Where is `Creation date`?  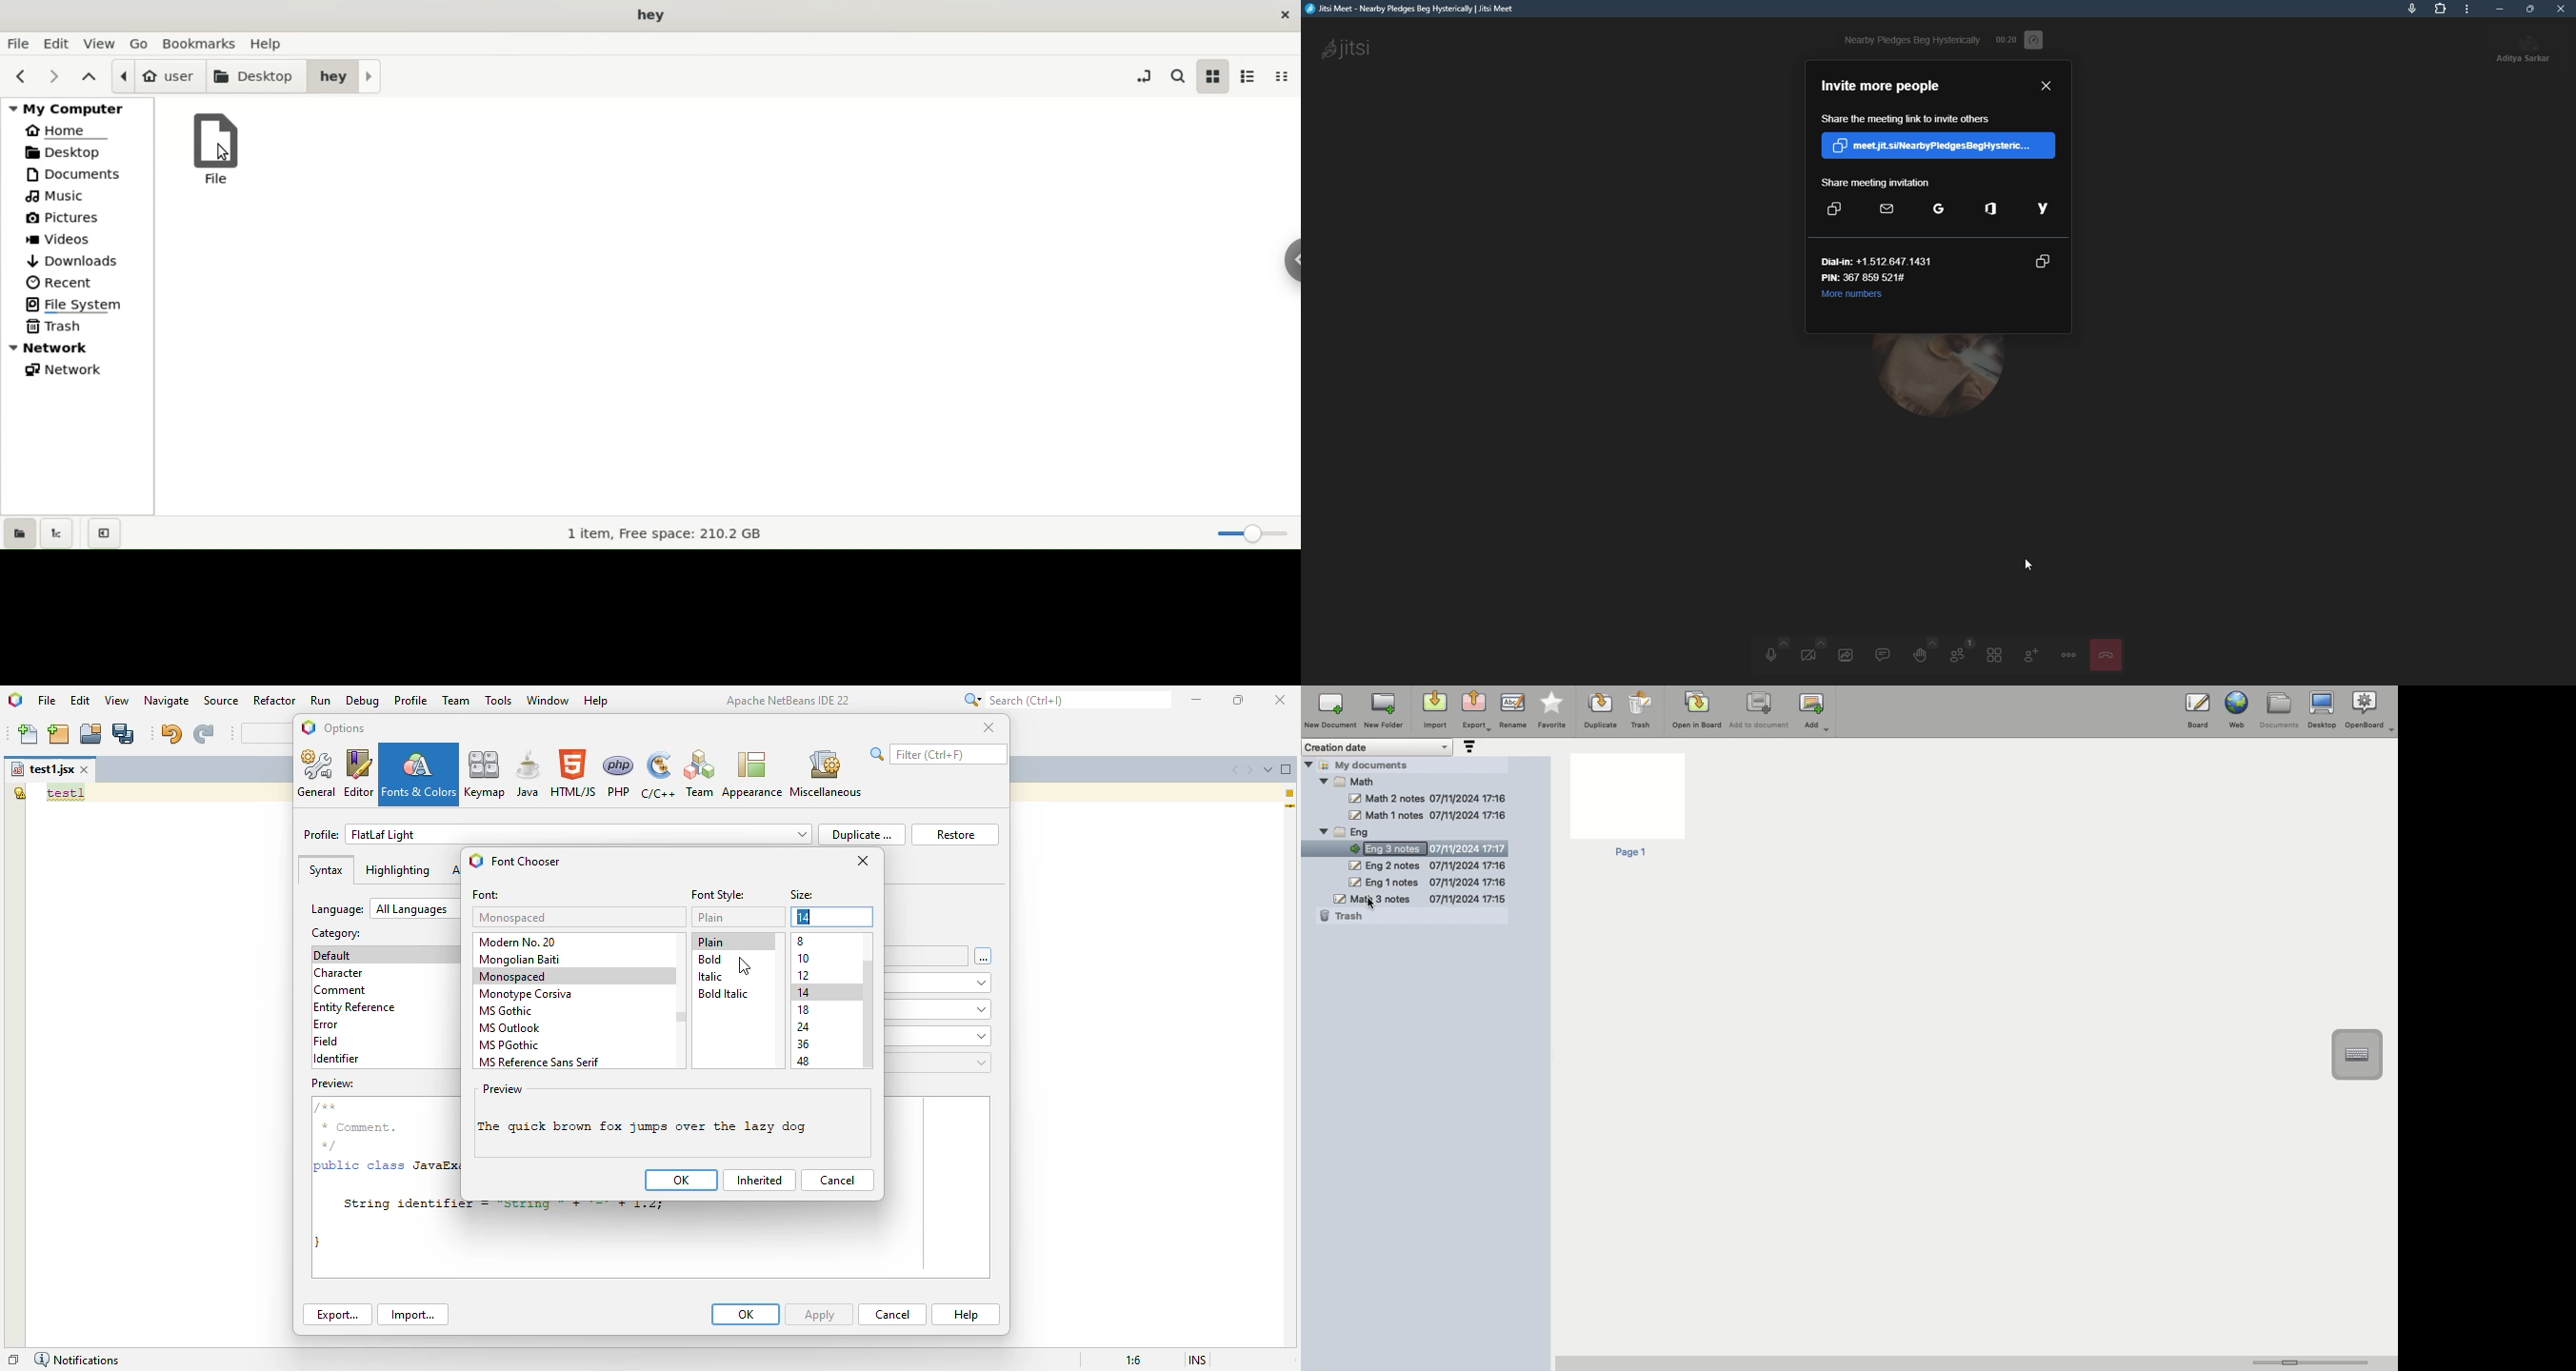 Creation date is located at coordinates (1379, 747).